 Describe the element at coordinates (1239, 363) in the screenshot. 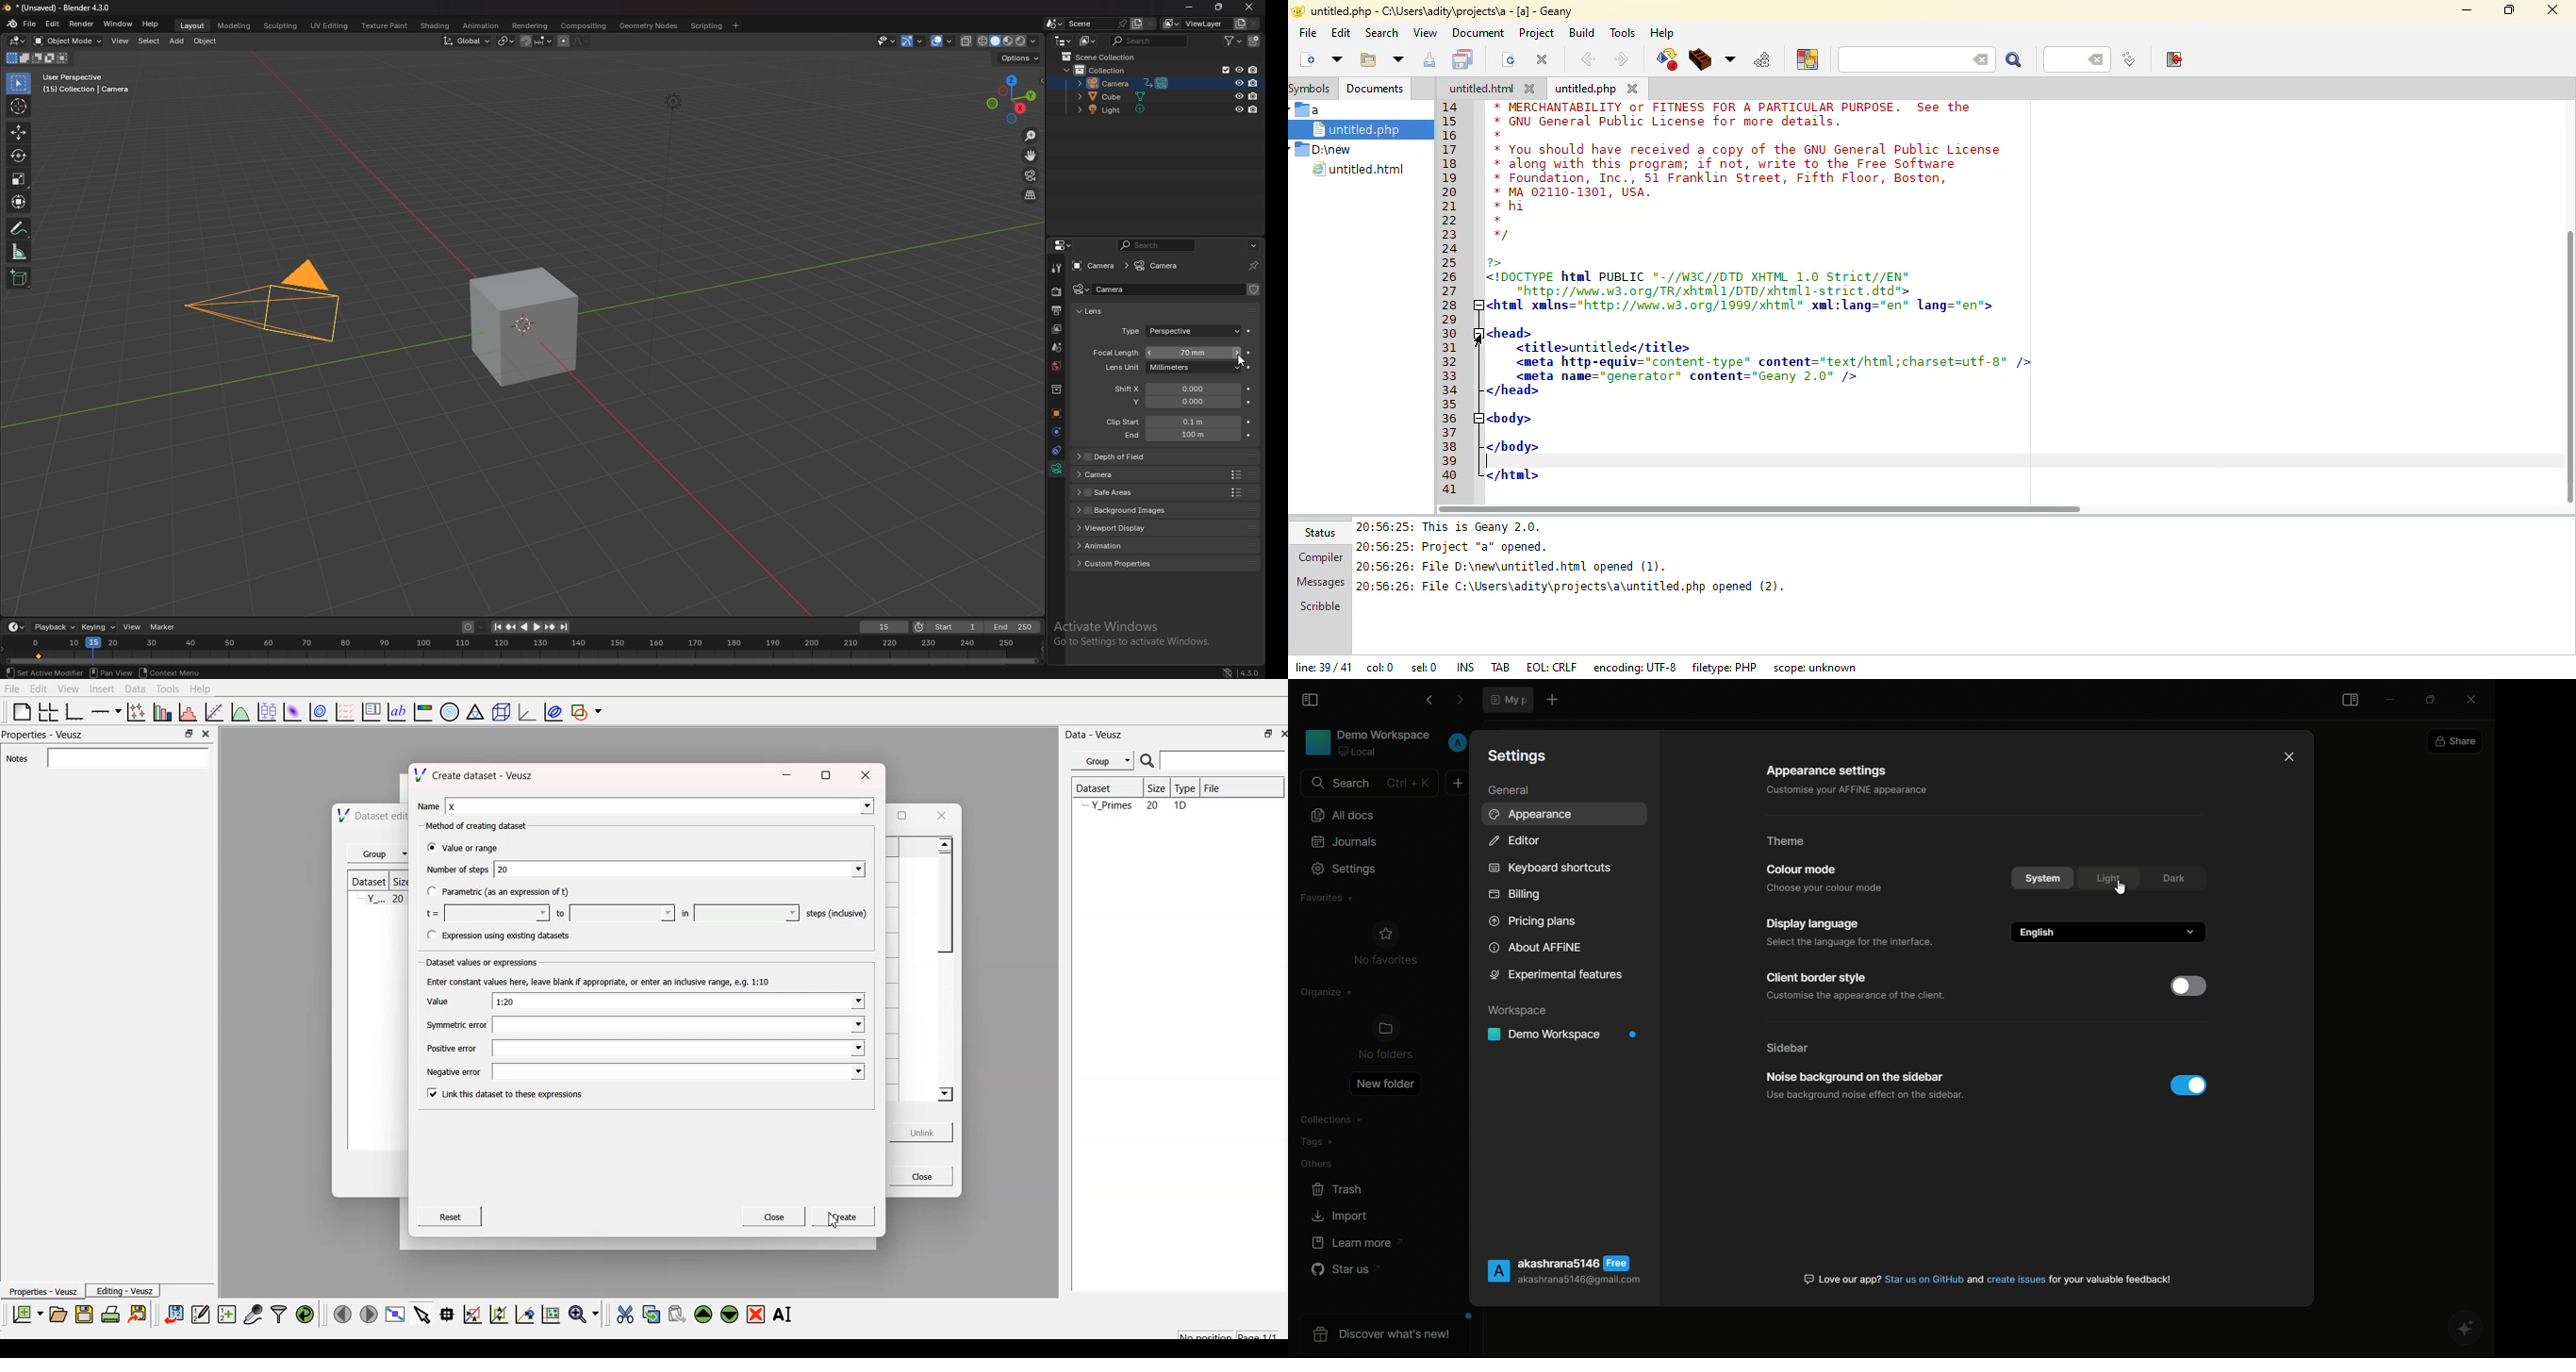

I see `Cursor` at that location.